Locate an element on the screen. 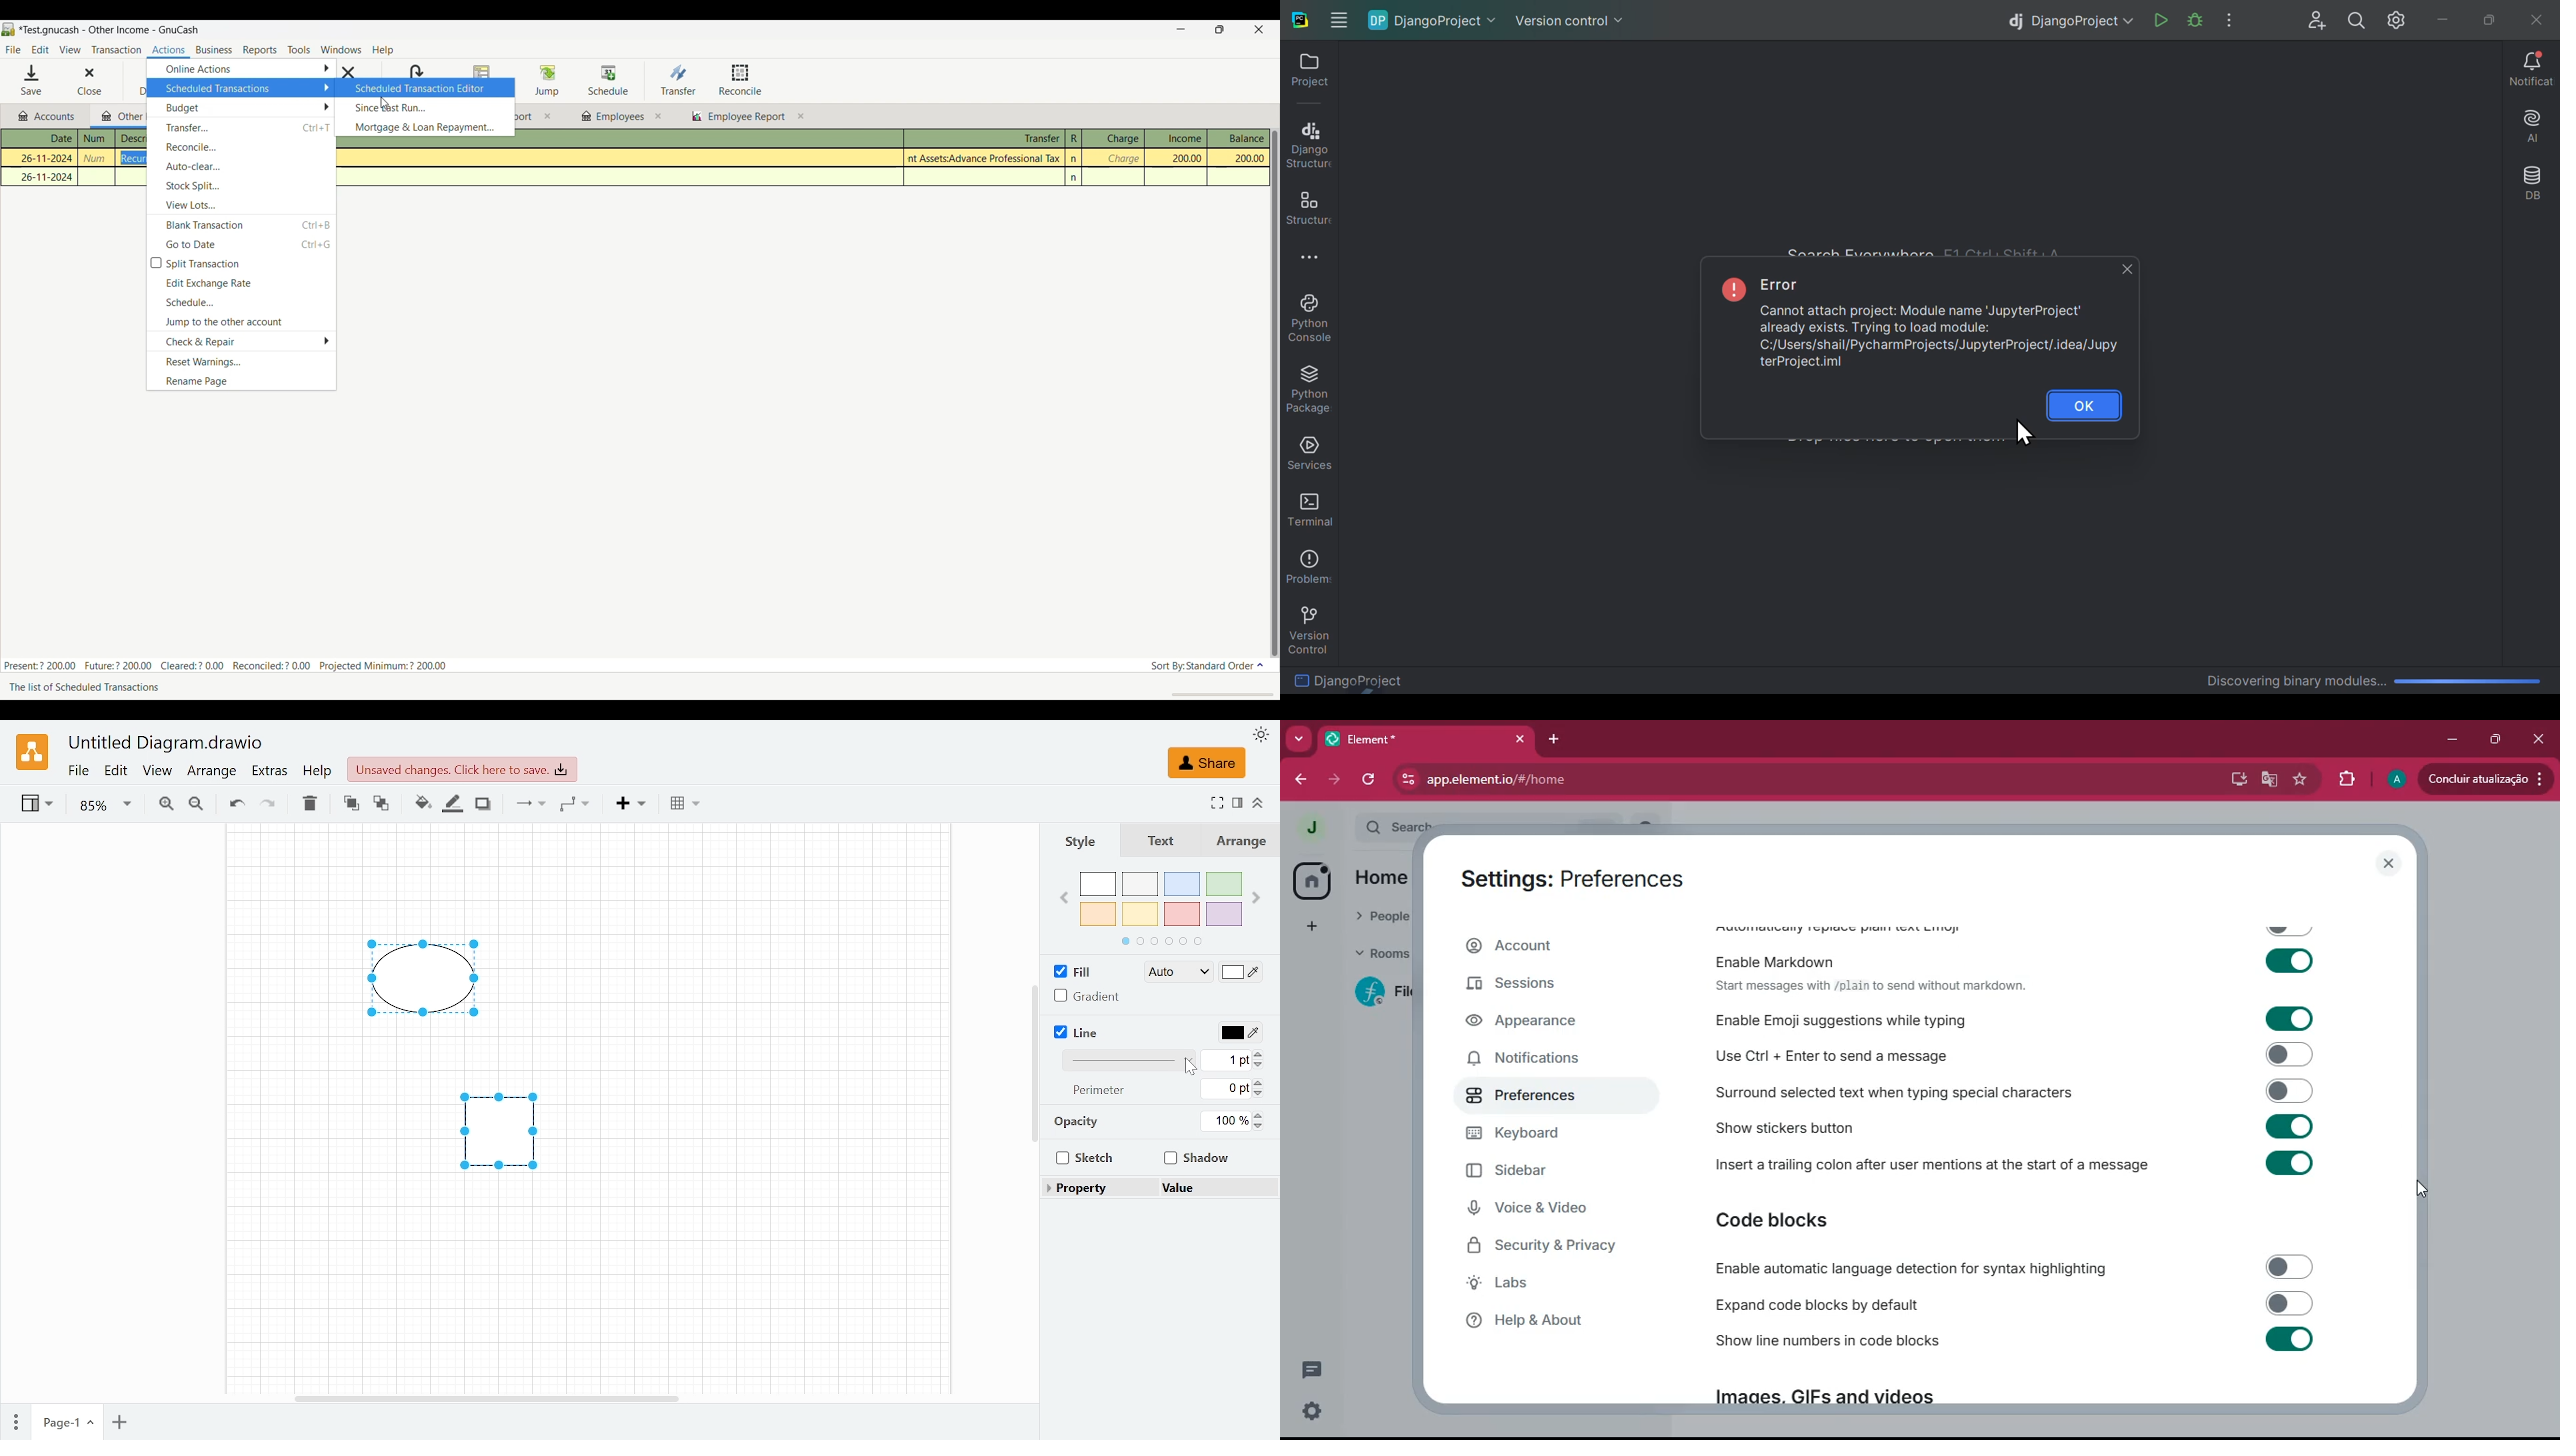 The width and height of the screenshot is (2576, 1456). Line style is located at coordinates (1130, 1062).